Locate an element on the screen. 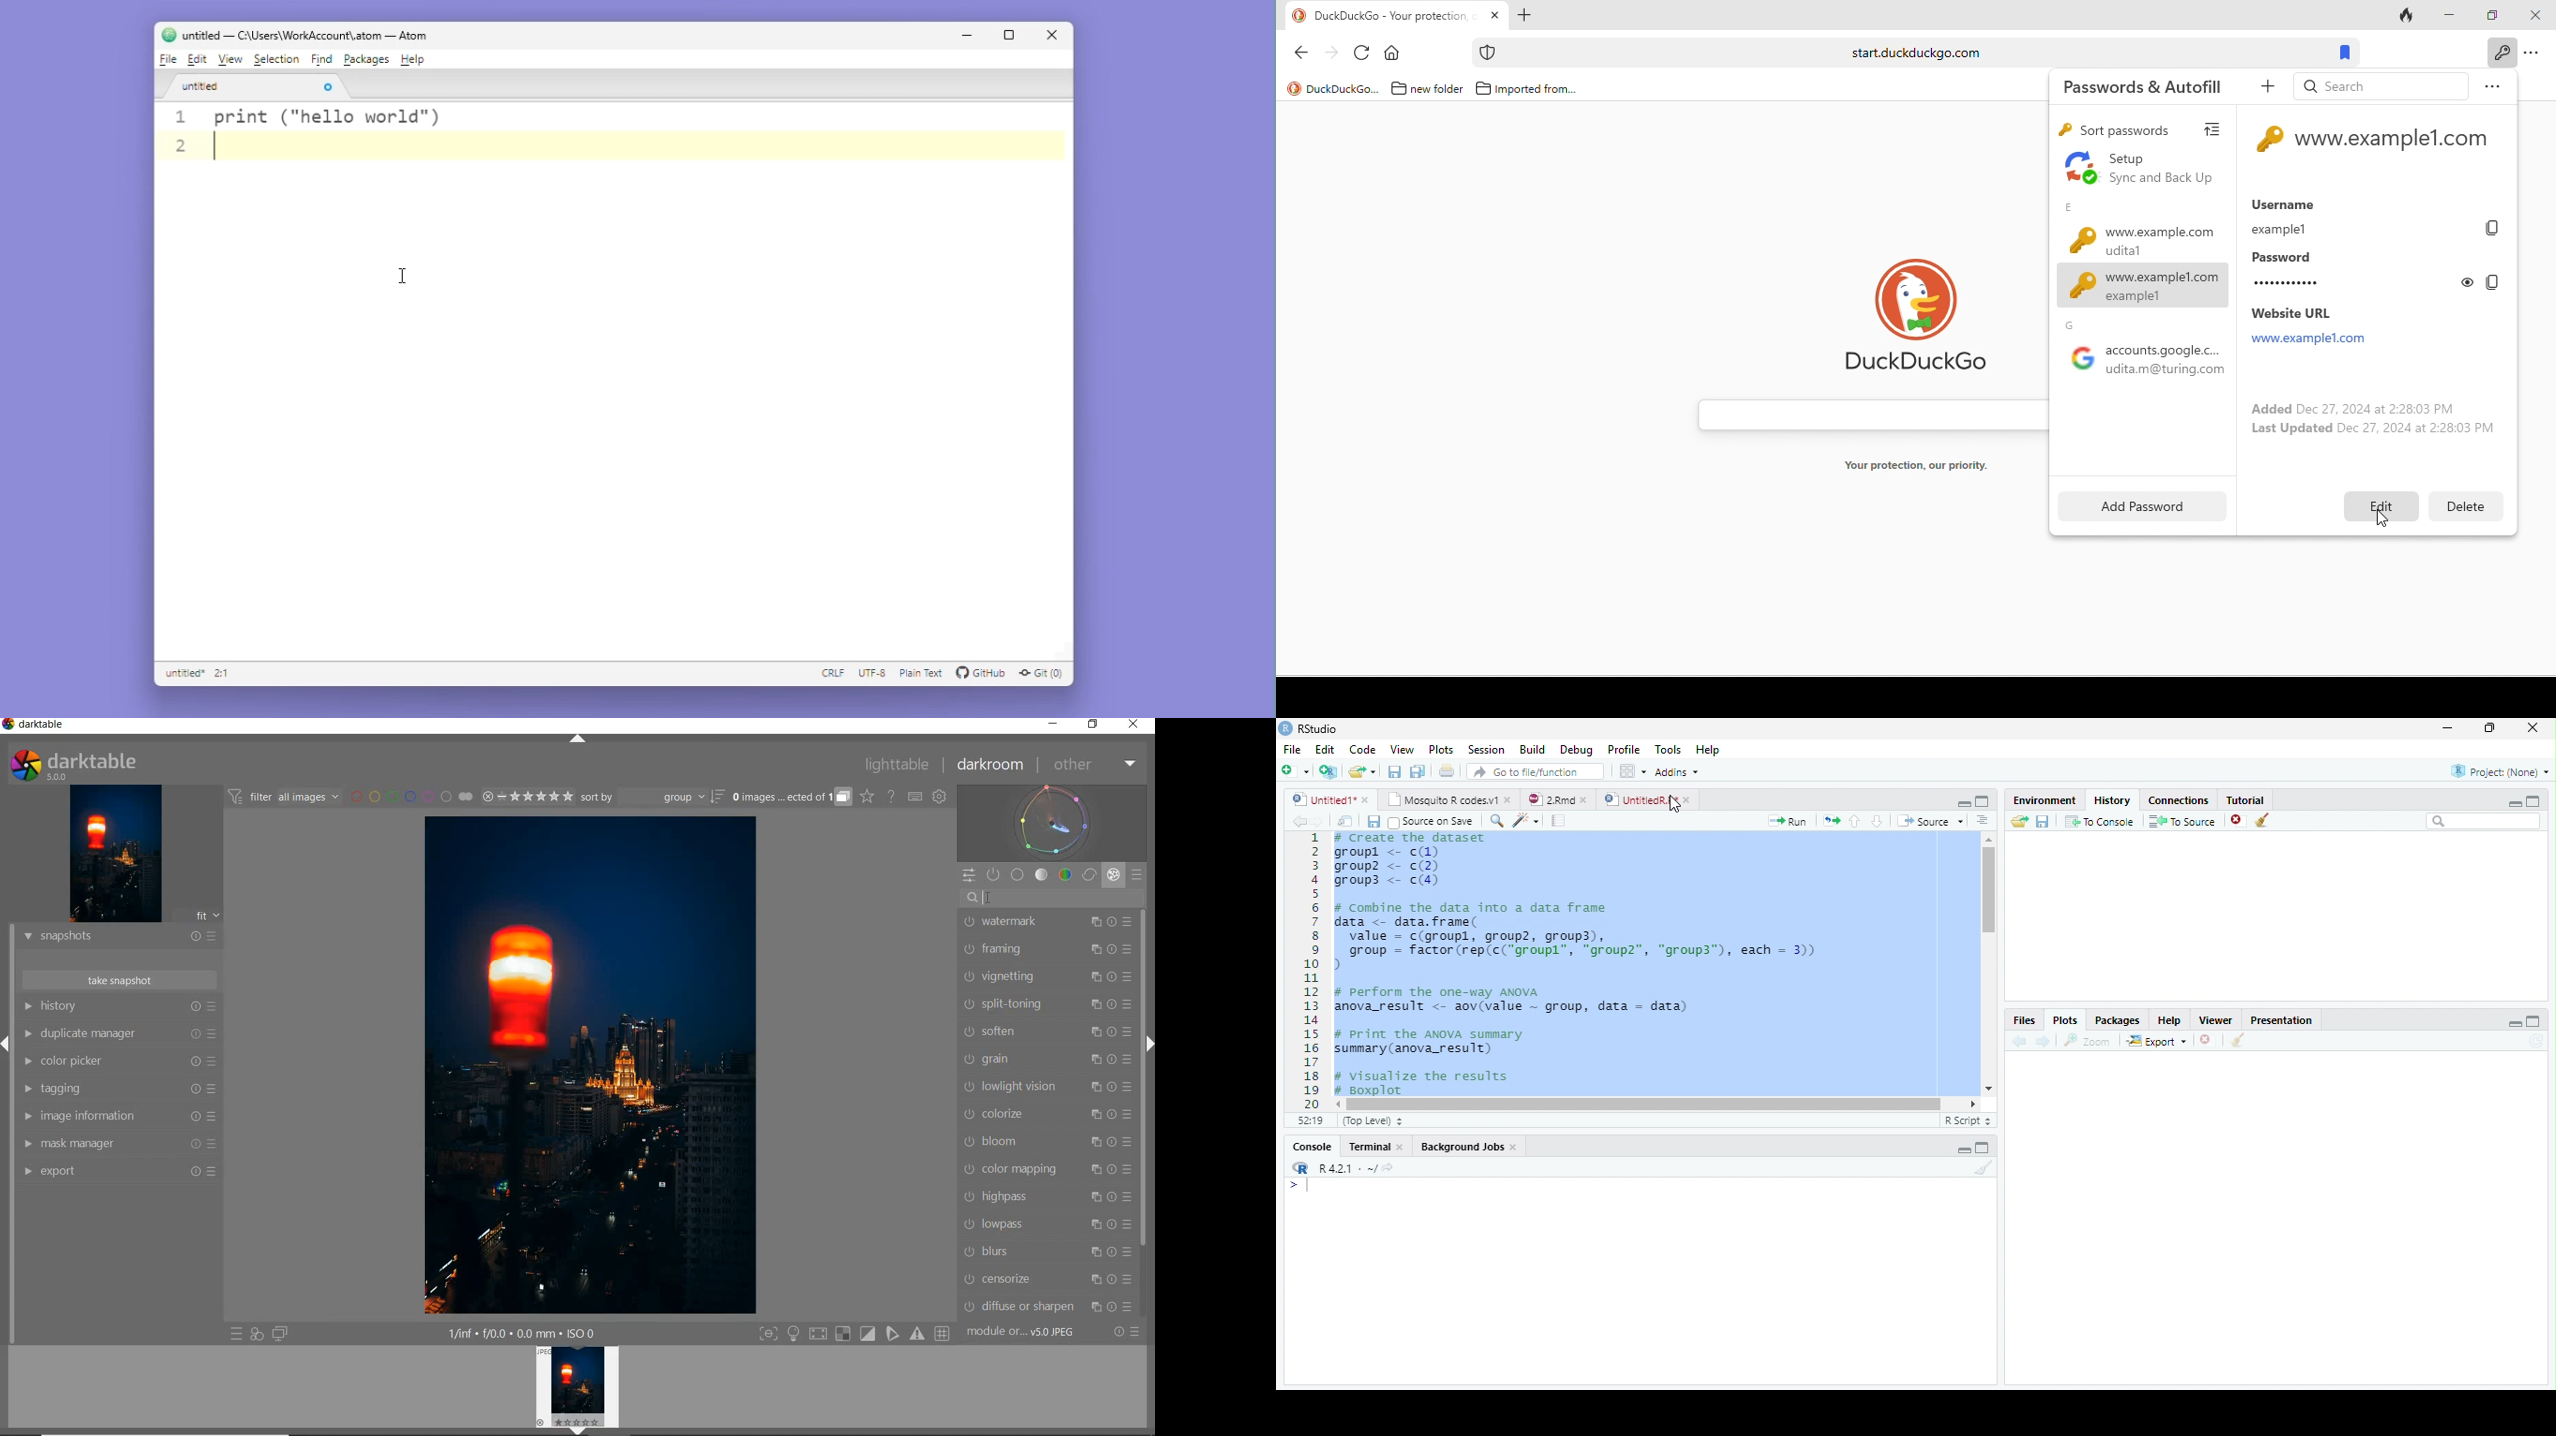 Image resolution: width=2576 pixels, height=1456 pixels. SHOW GLOBAL PREFERENCES is located at coordinates (941, 797).